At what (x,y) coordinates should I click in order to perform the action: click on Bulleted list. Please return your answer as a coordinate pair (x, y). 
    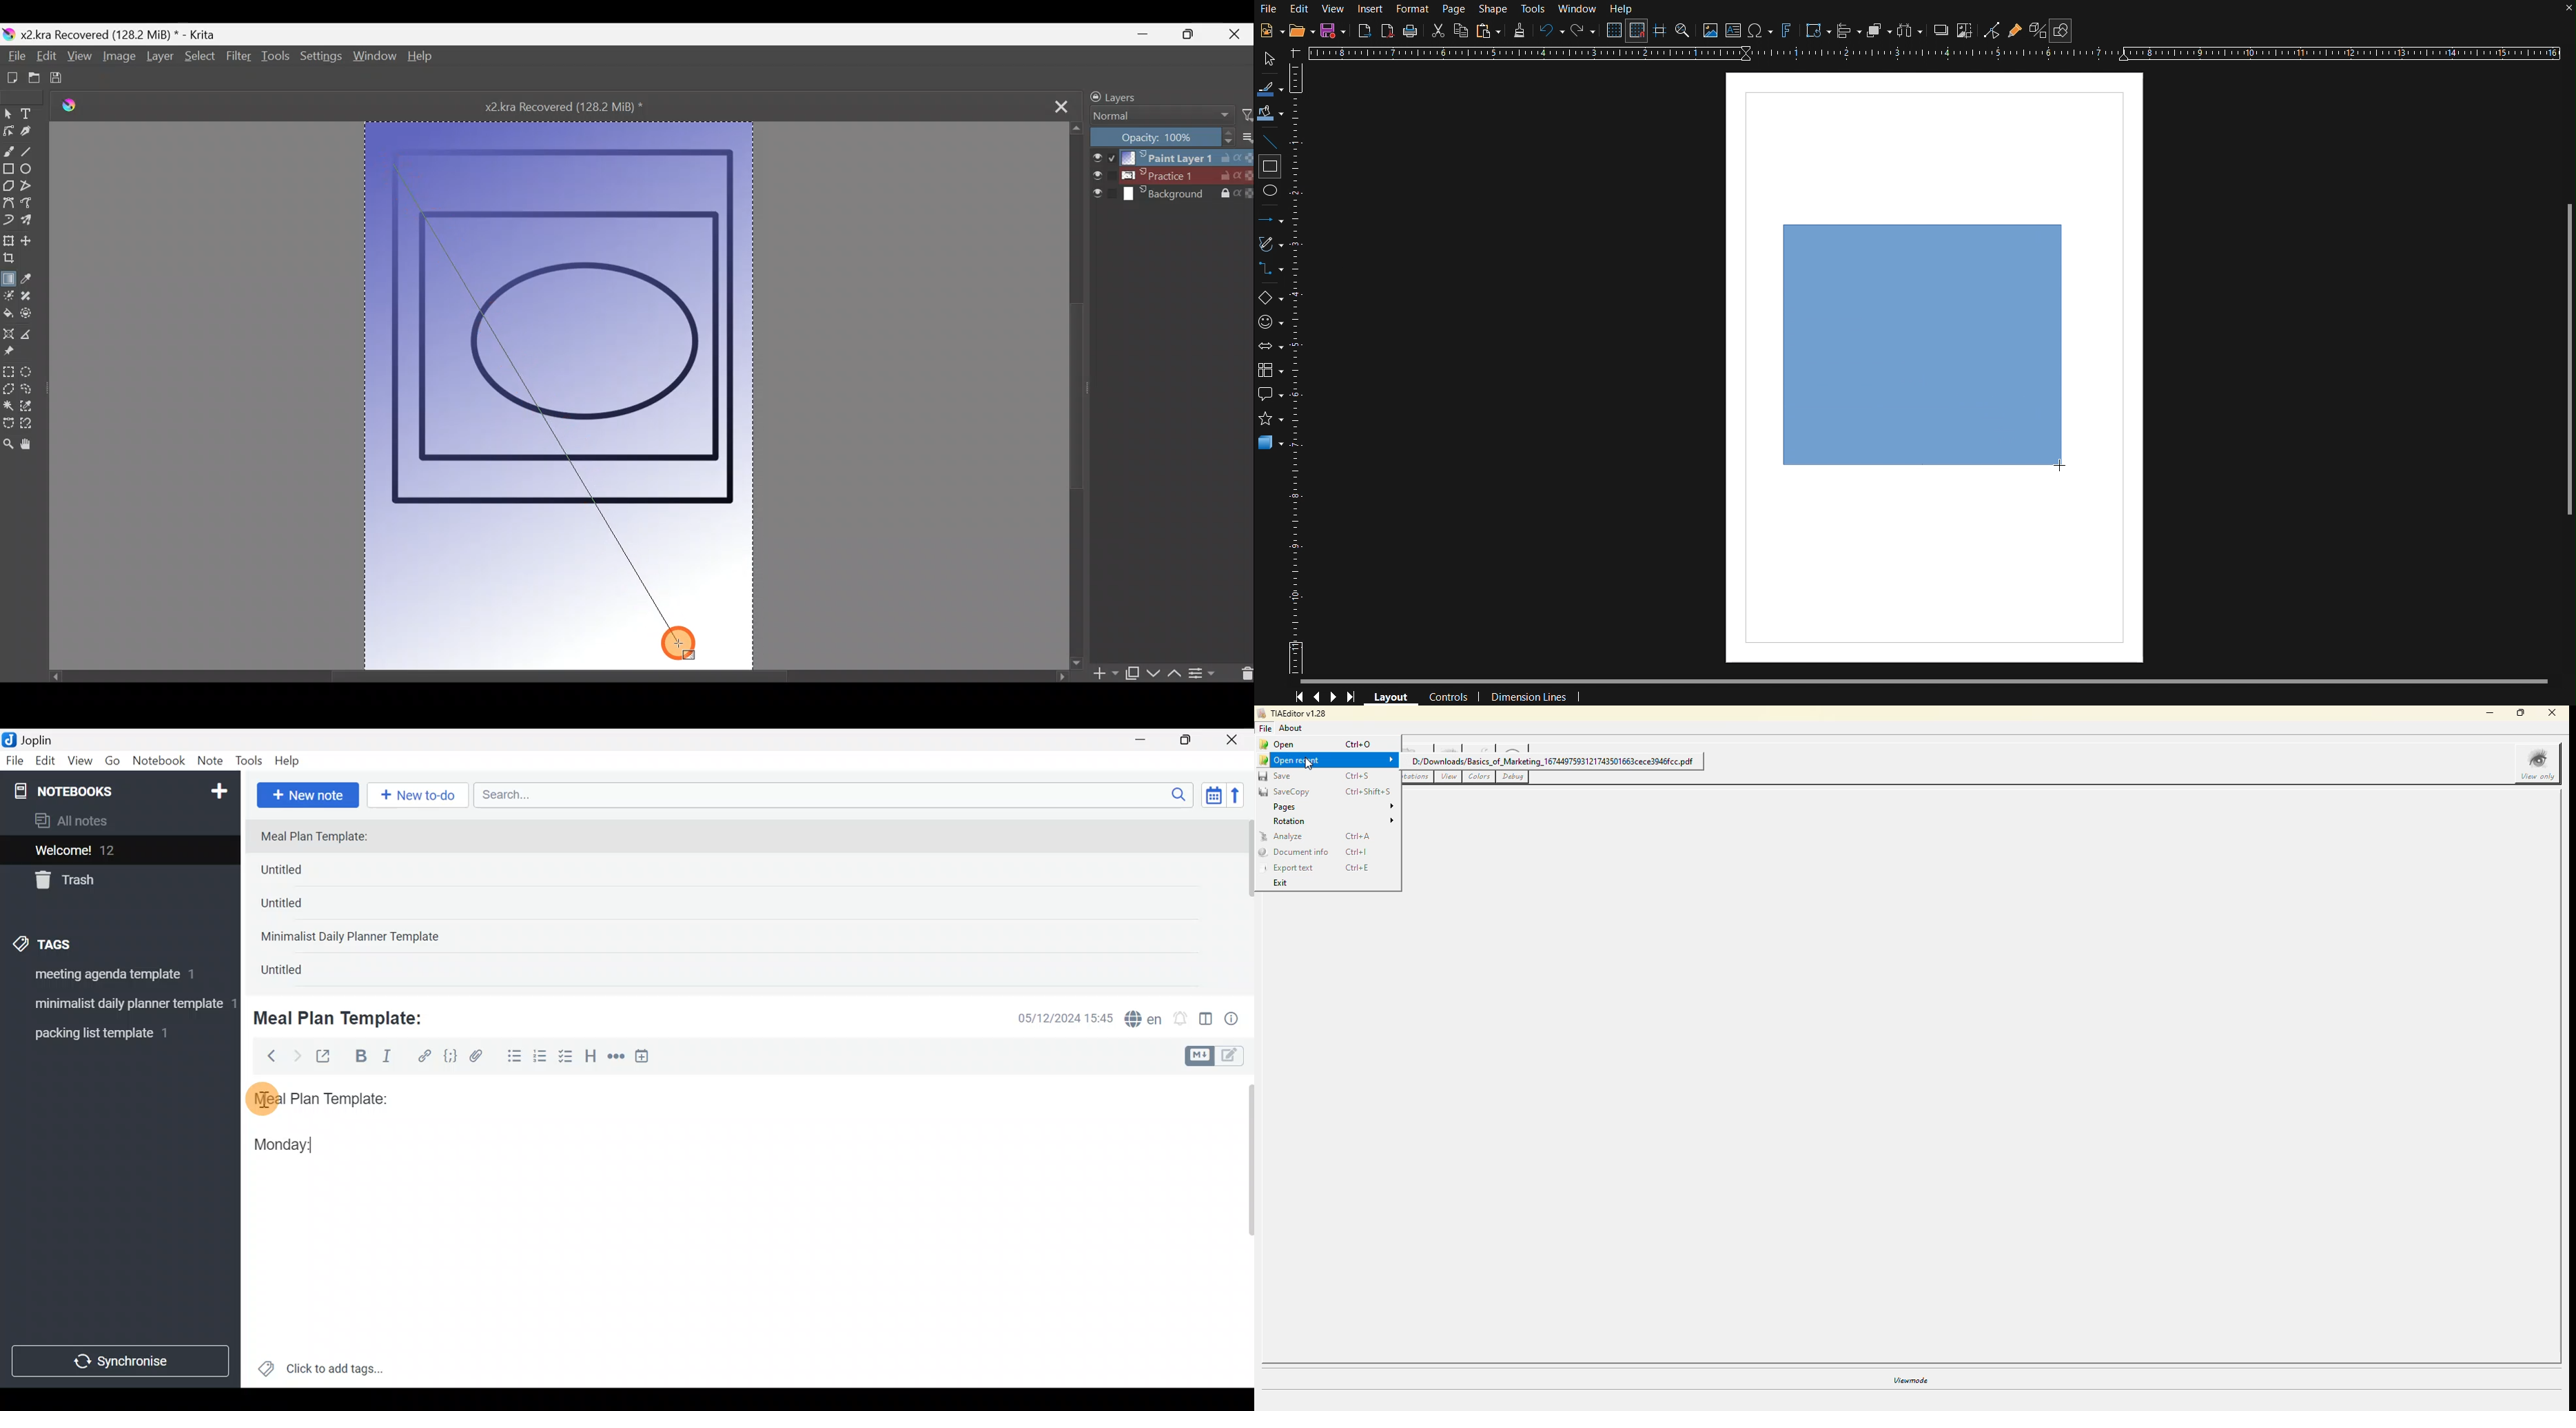
    Looking at the image, I should click on (512, 1057).